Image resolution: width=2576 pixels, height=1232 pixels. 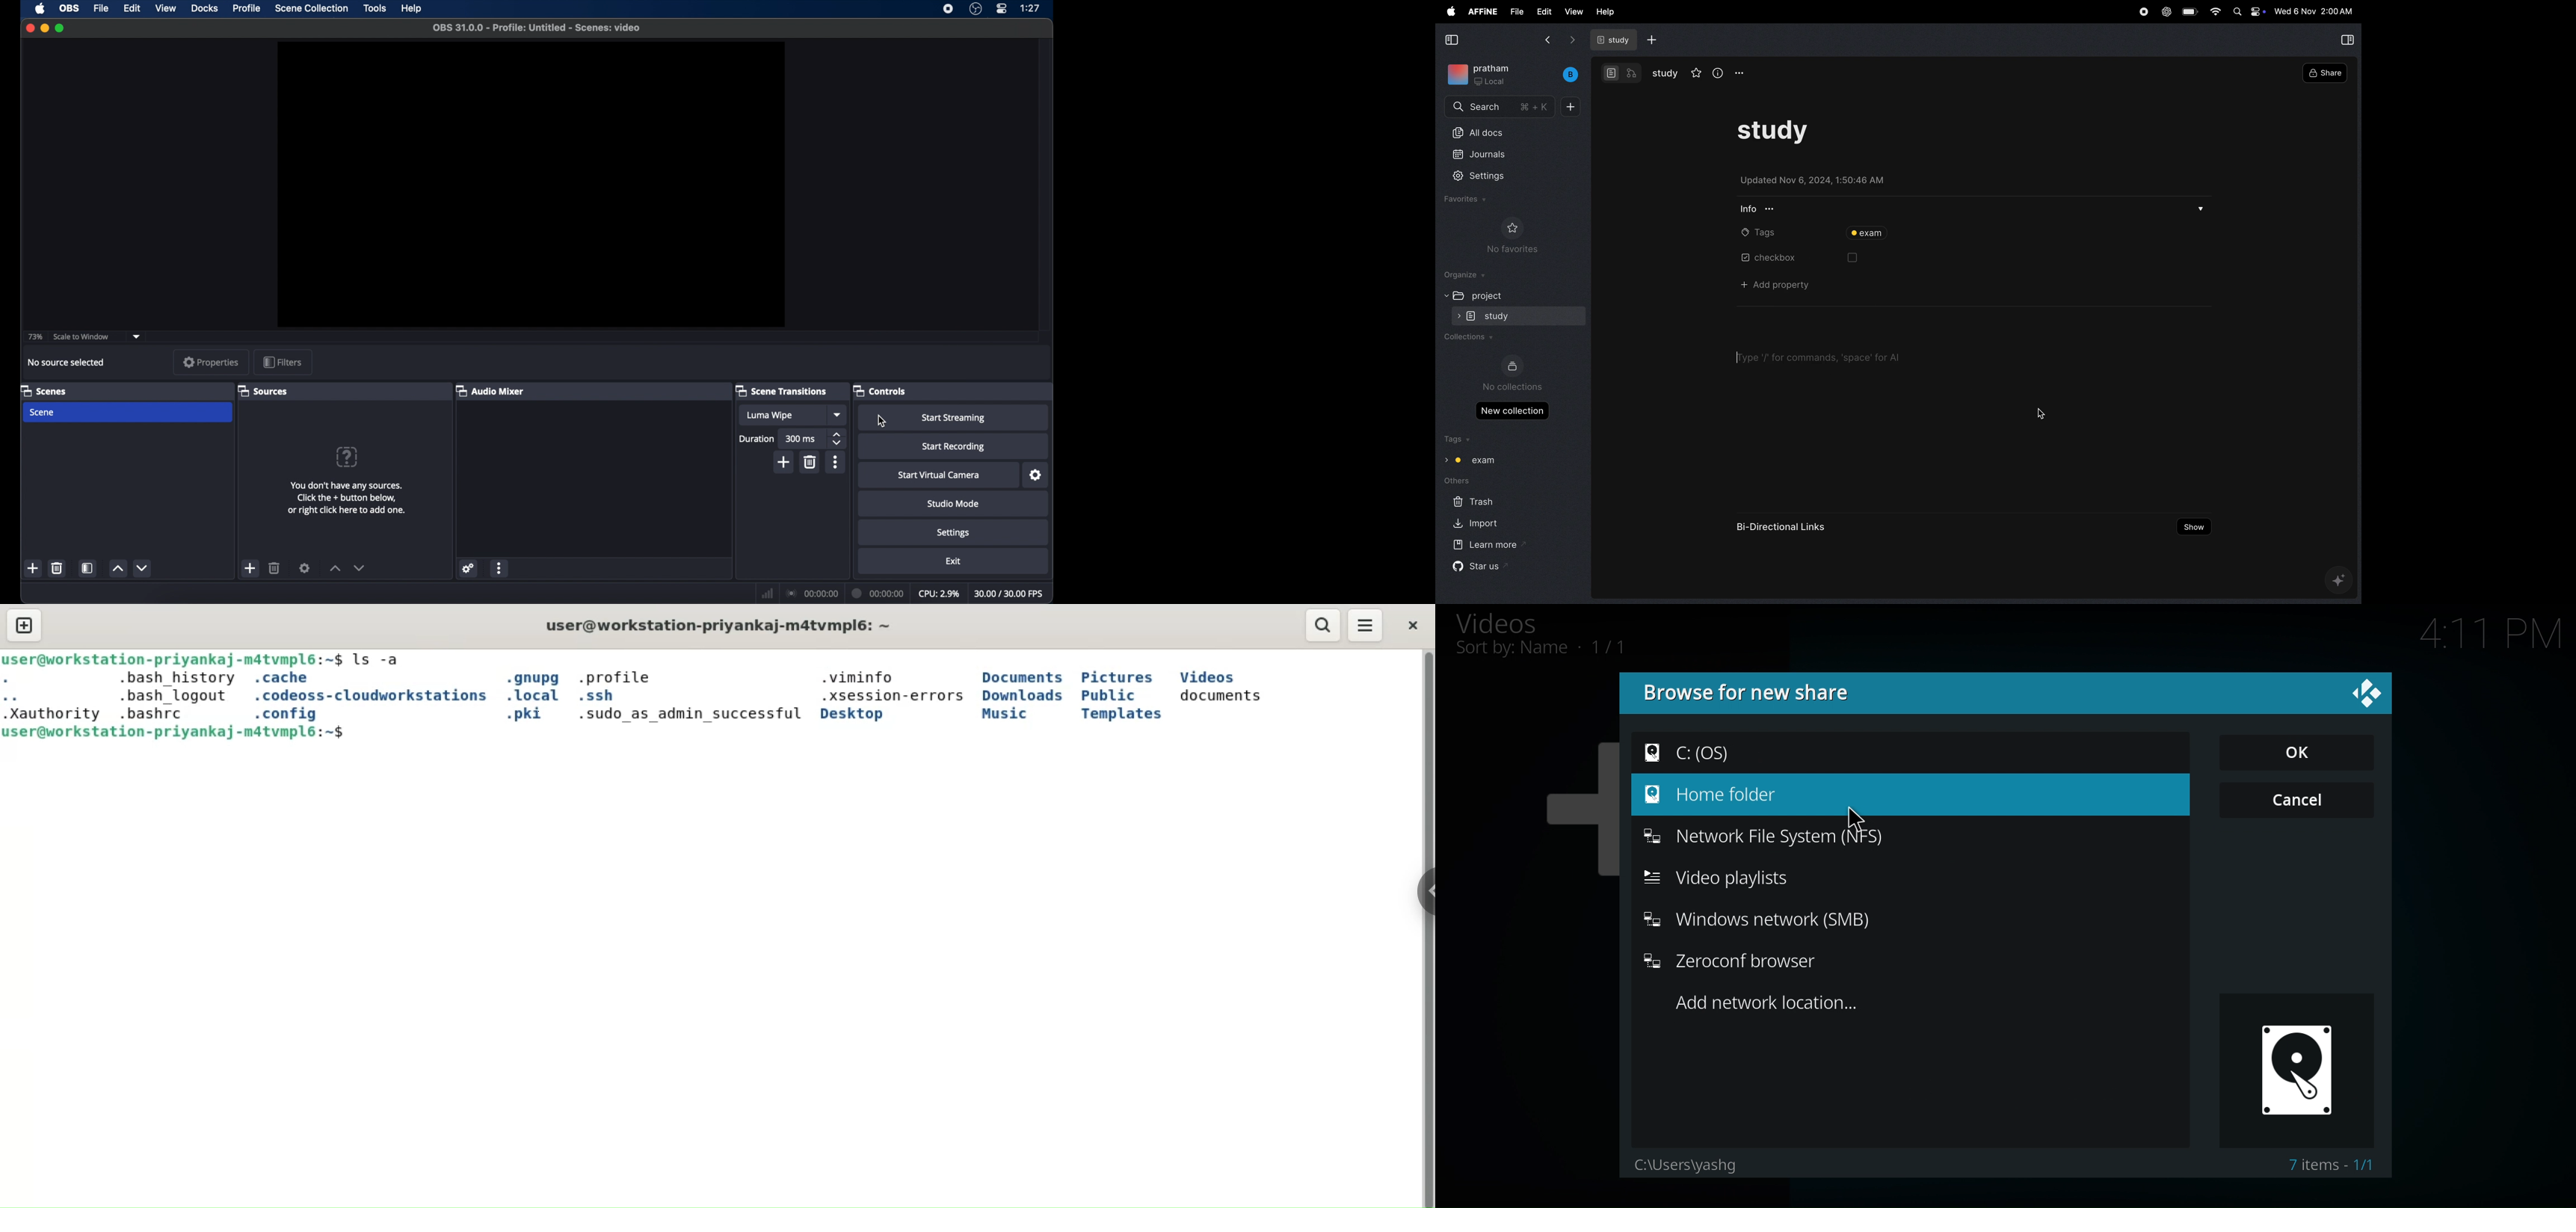 What do you see at coordinates (136, 337) in the screenshot?
I see `dropdown ` at bounding box center [136, 337].